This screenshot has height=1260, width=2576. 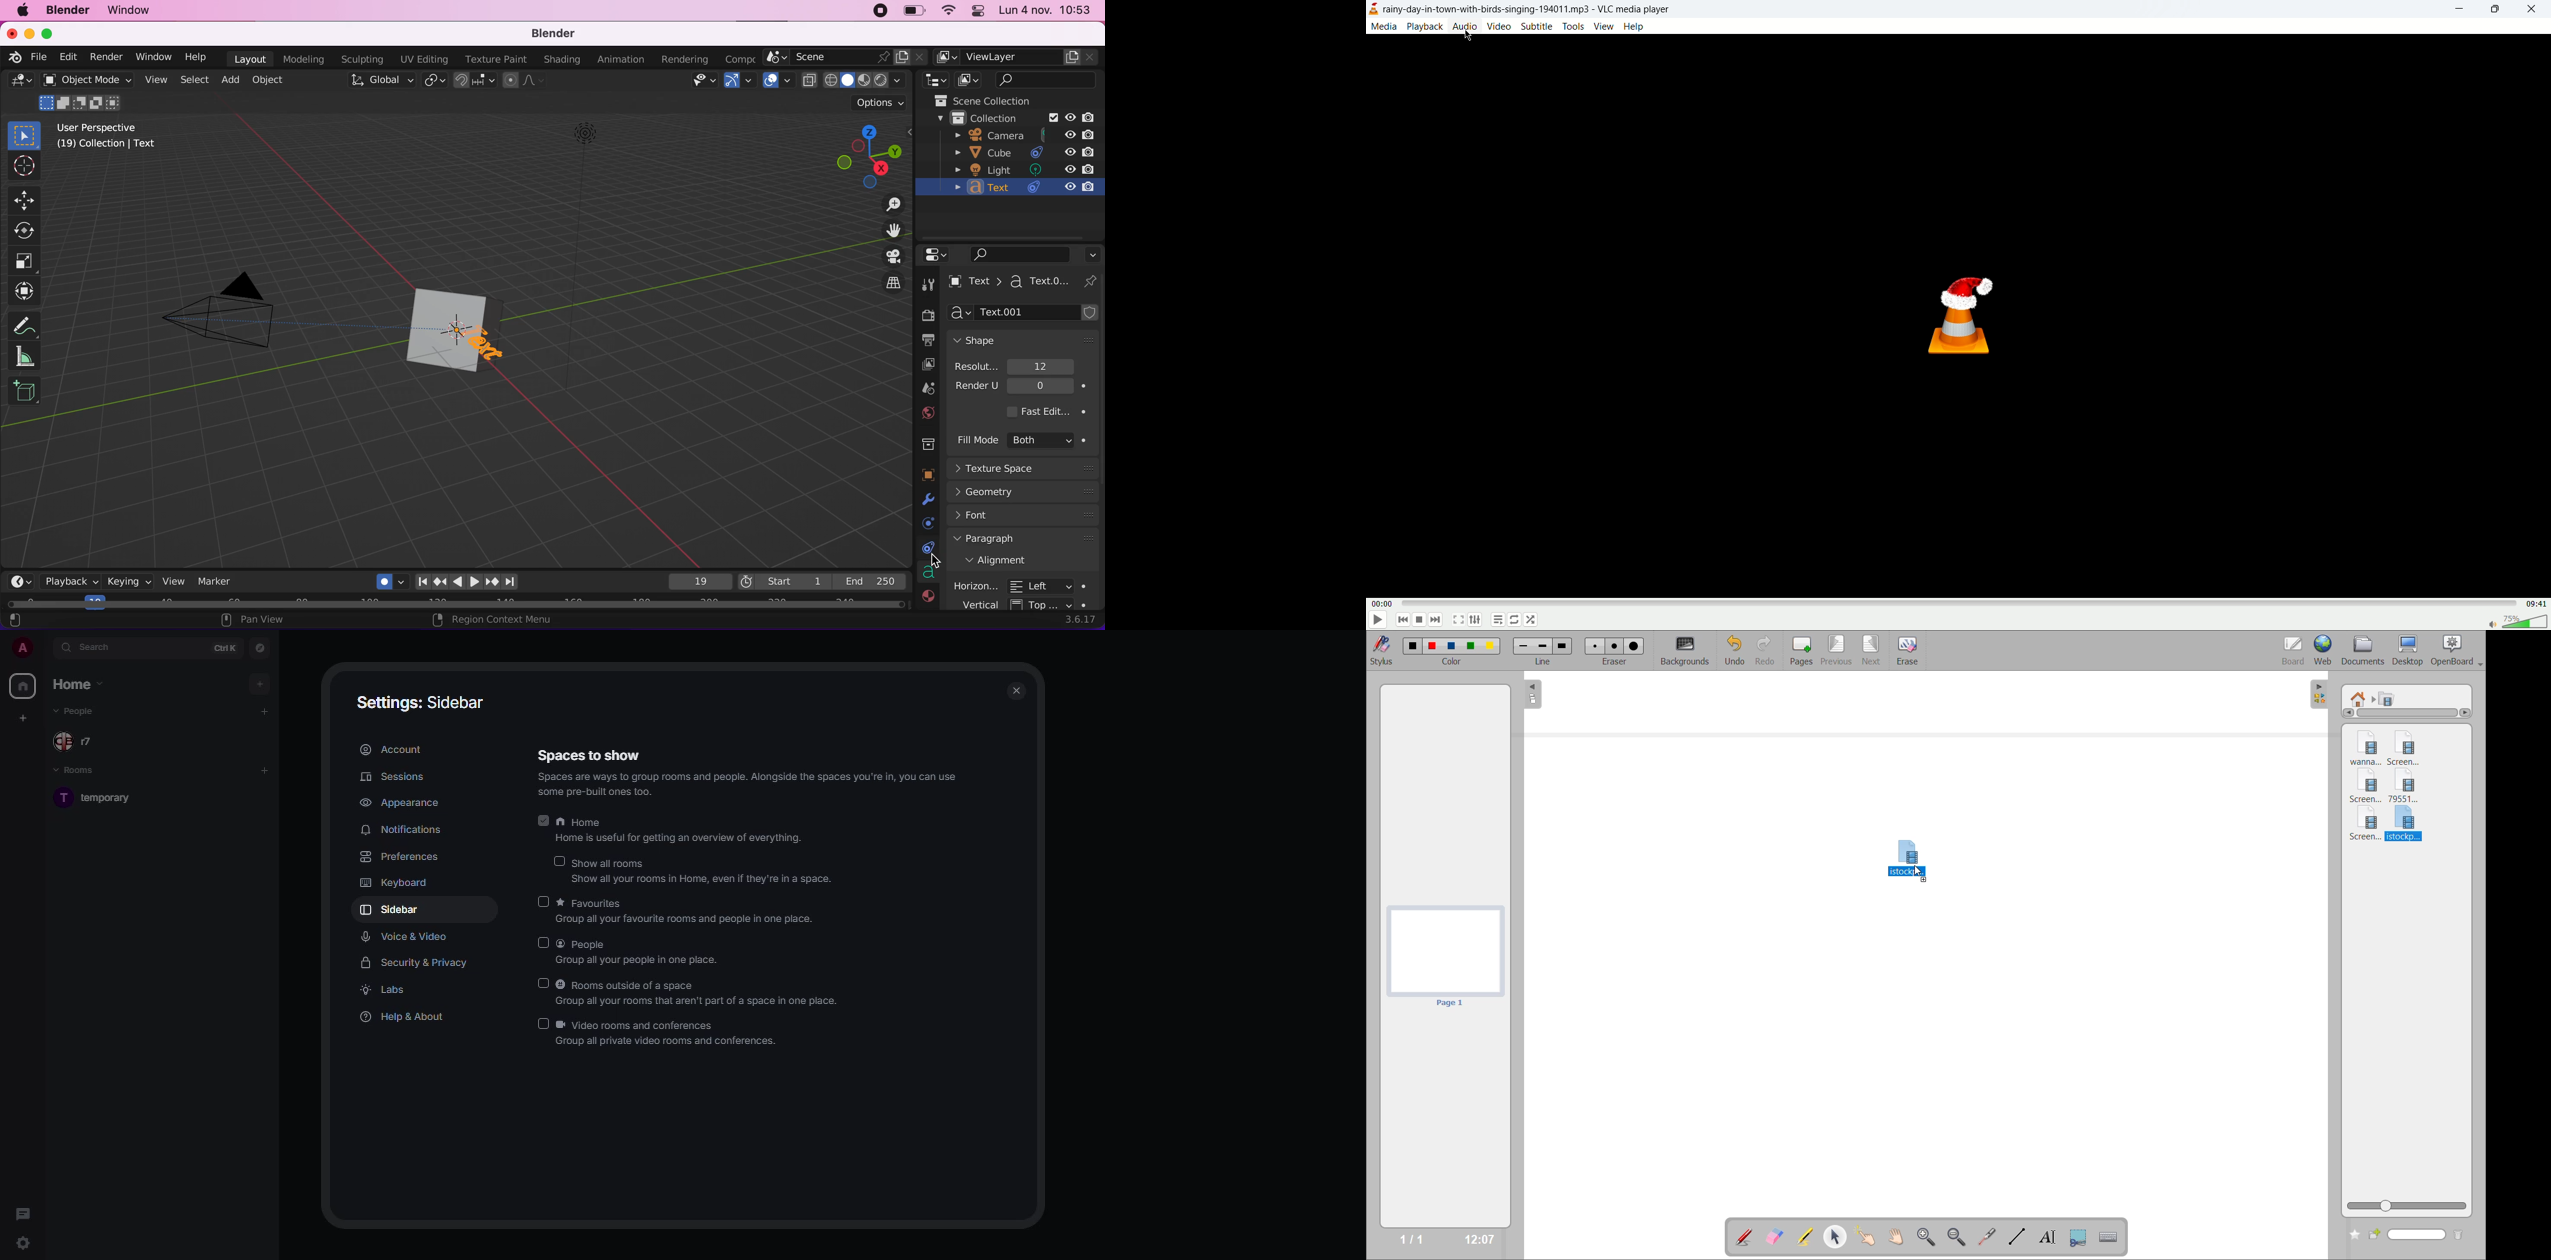 What do you see at coordinates (434, 80) in the screenshot?
I see `transform pivot point` at bounding box center [434, 80].